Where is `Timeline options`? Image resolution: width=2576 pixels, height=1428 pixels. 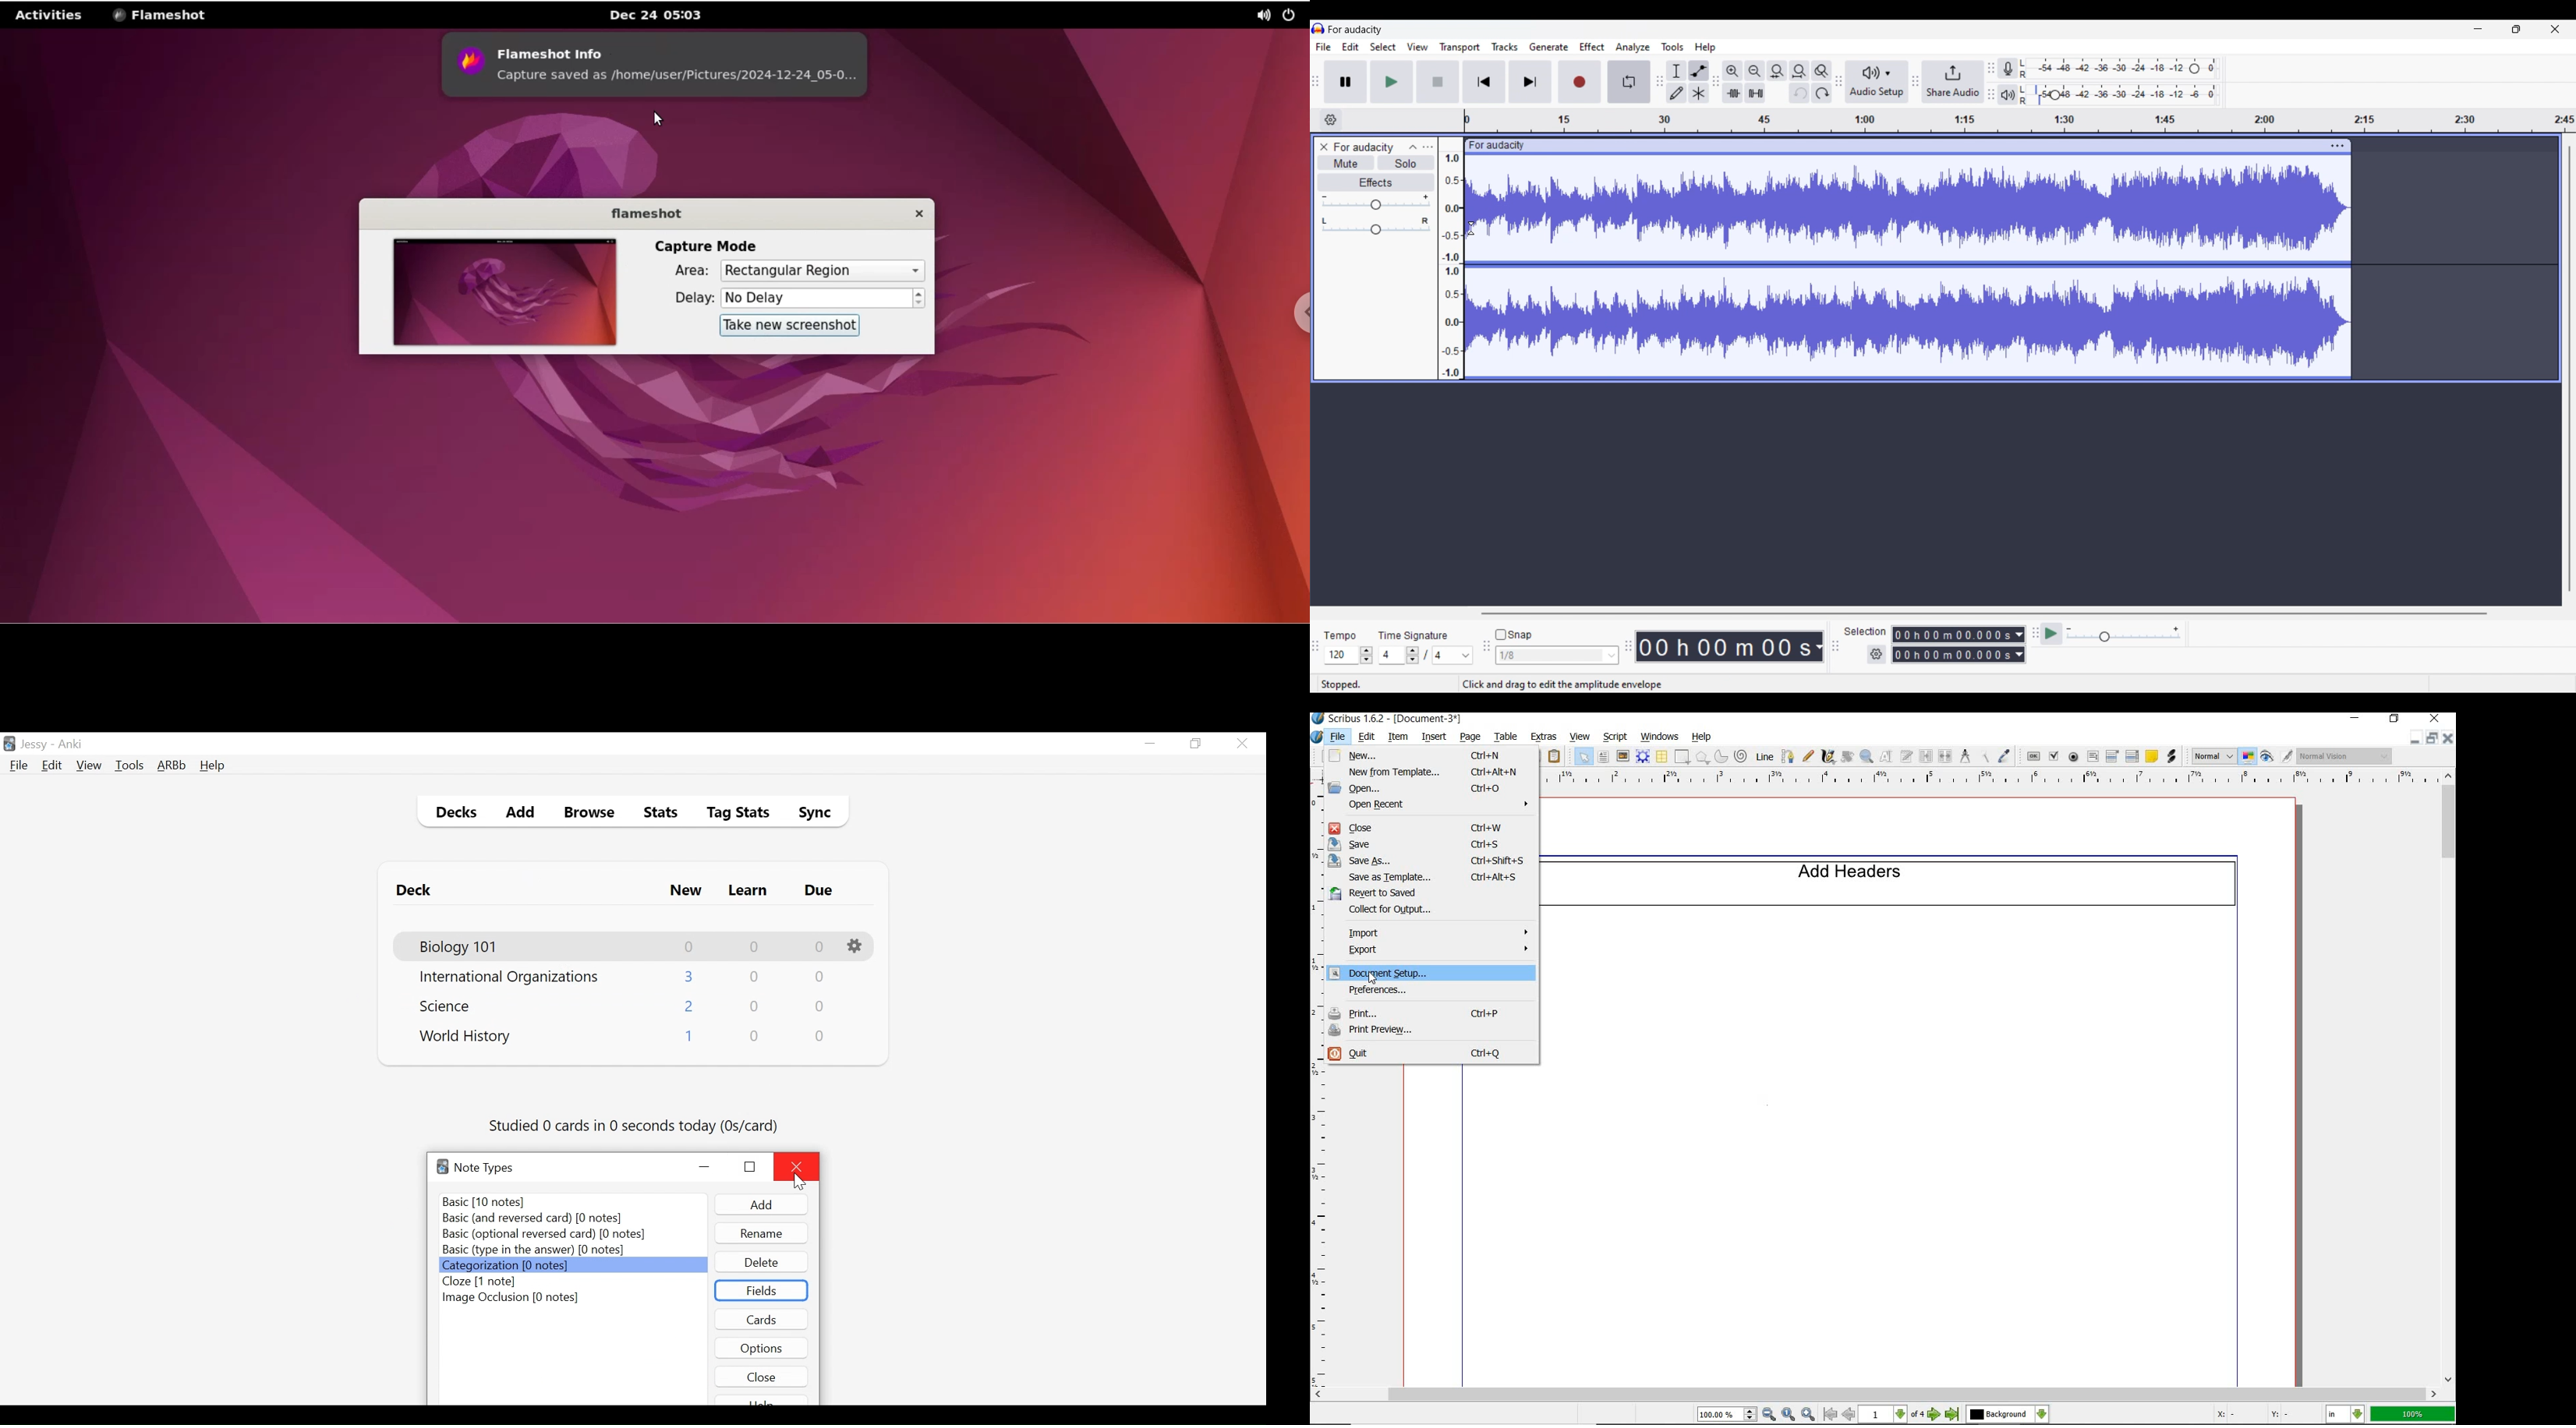 Timeline options is located at coordinates (1332, 120).